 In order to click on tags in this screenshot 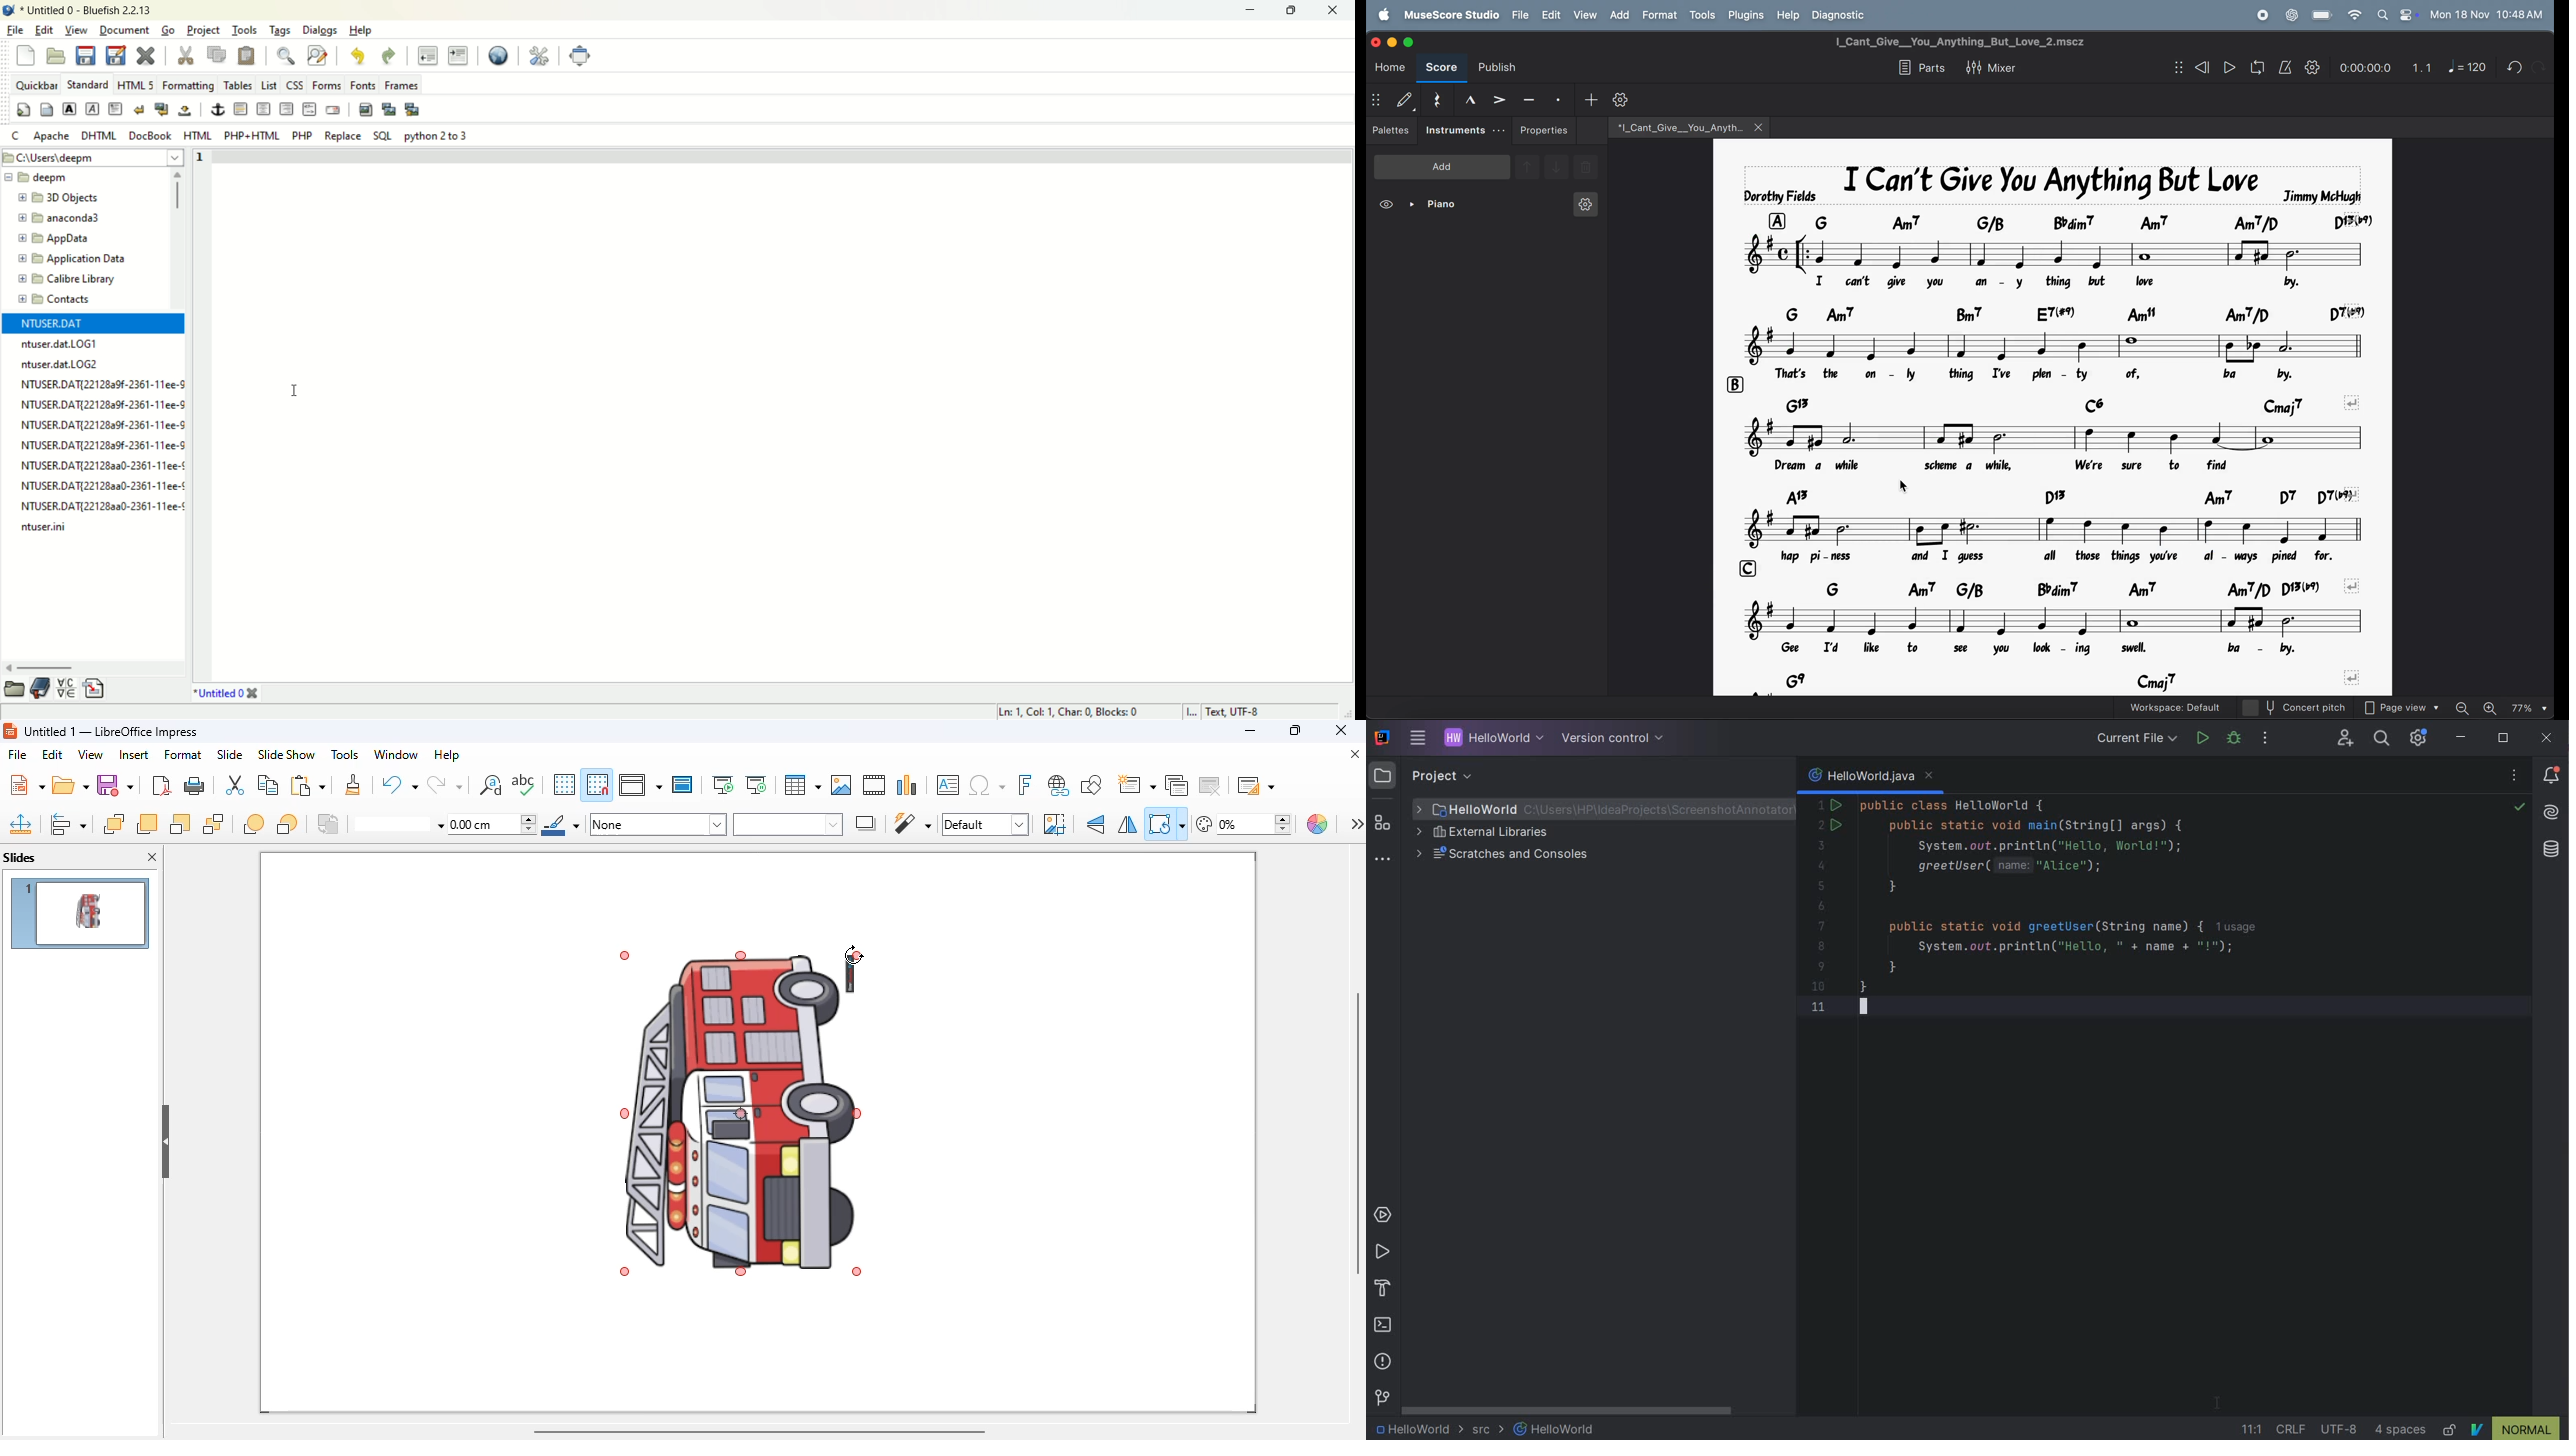, I will do `click(278, 30)`.